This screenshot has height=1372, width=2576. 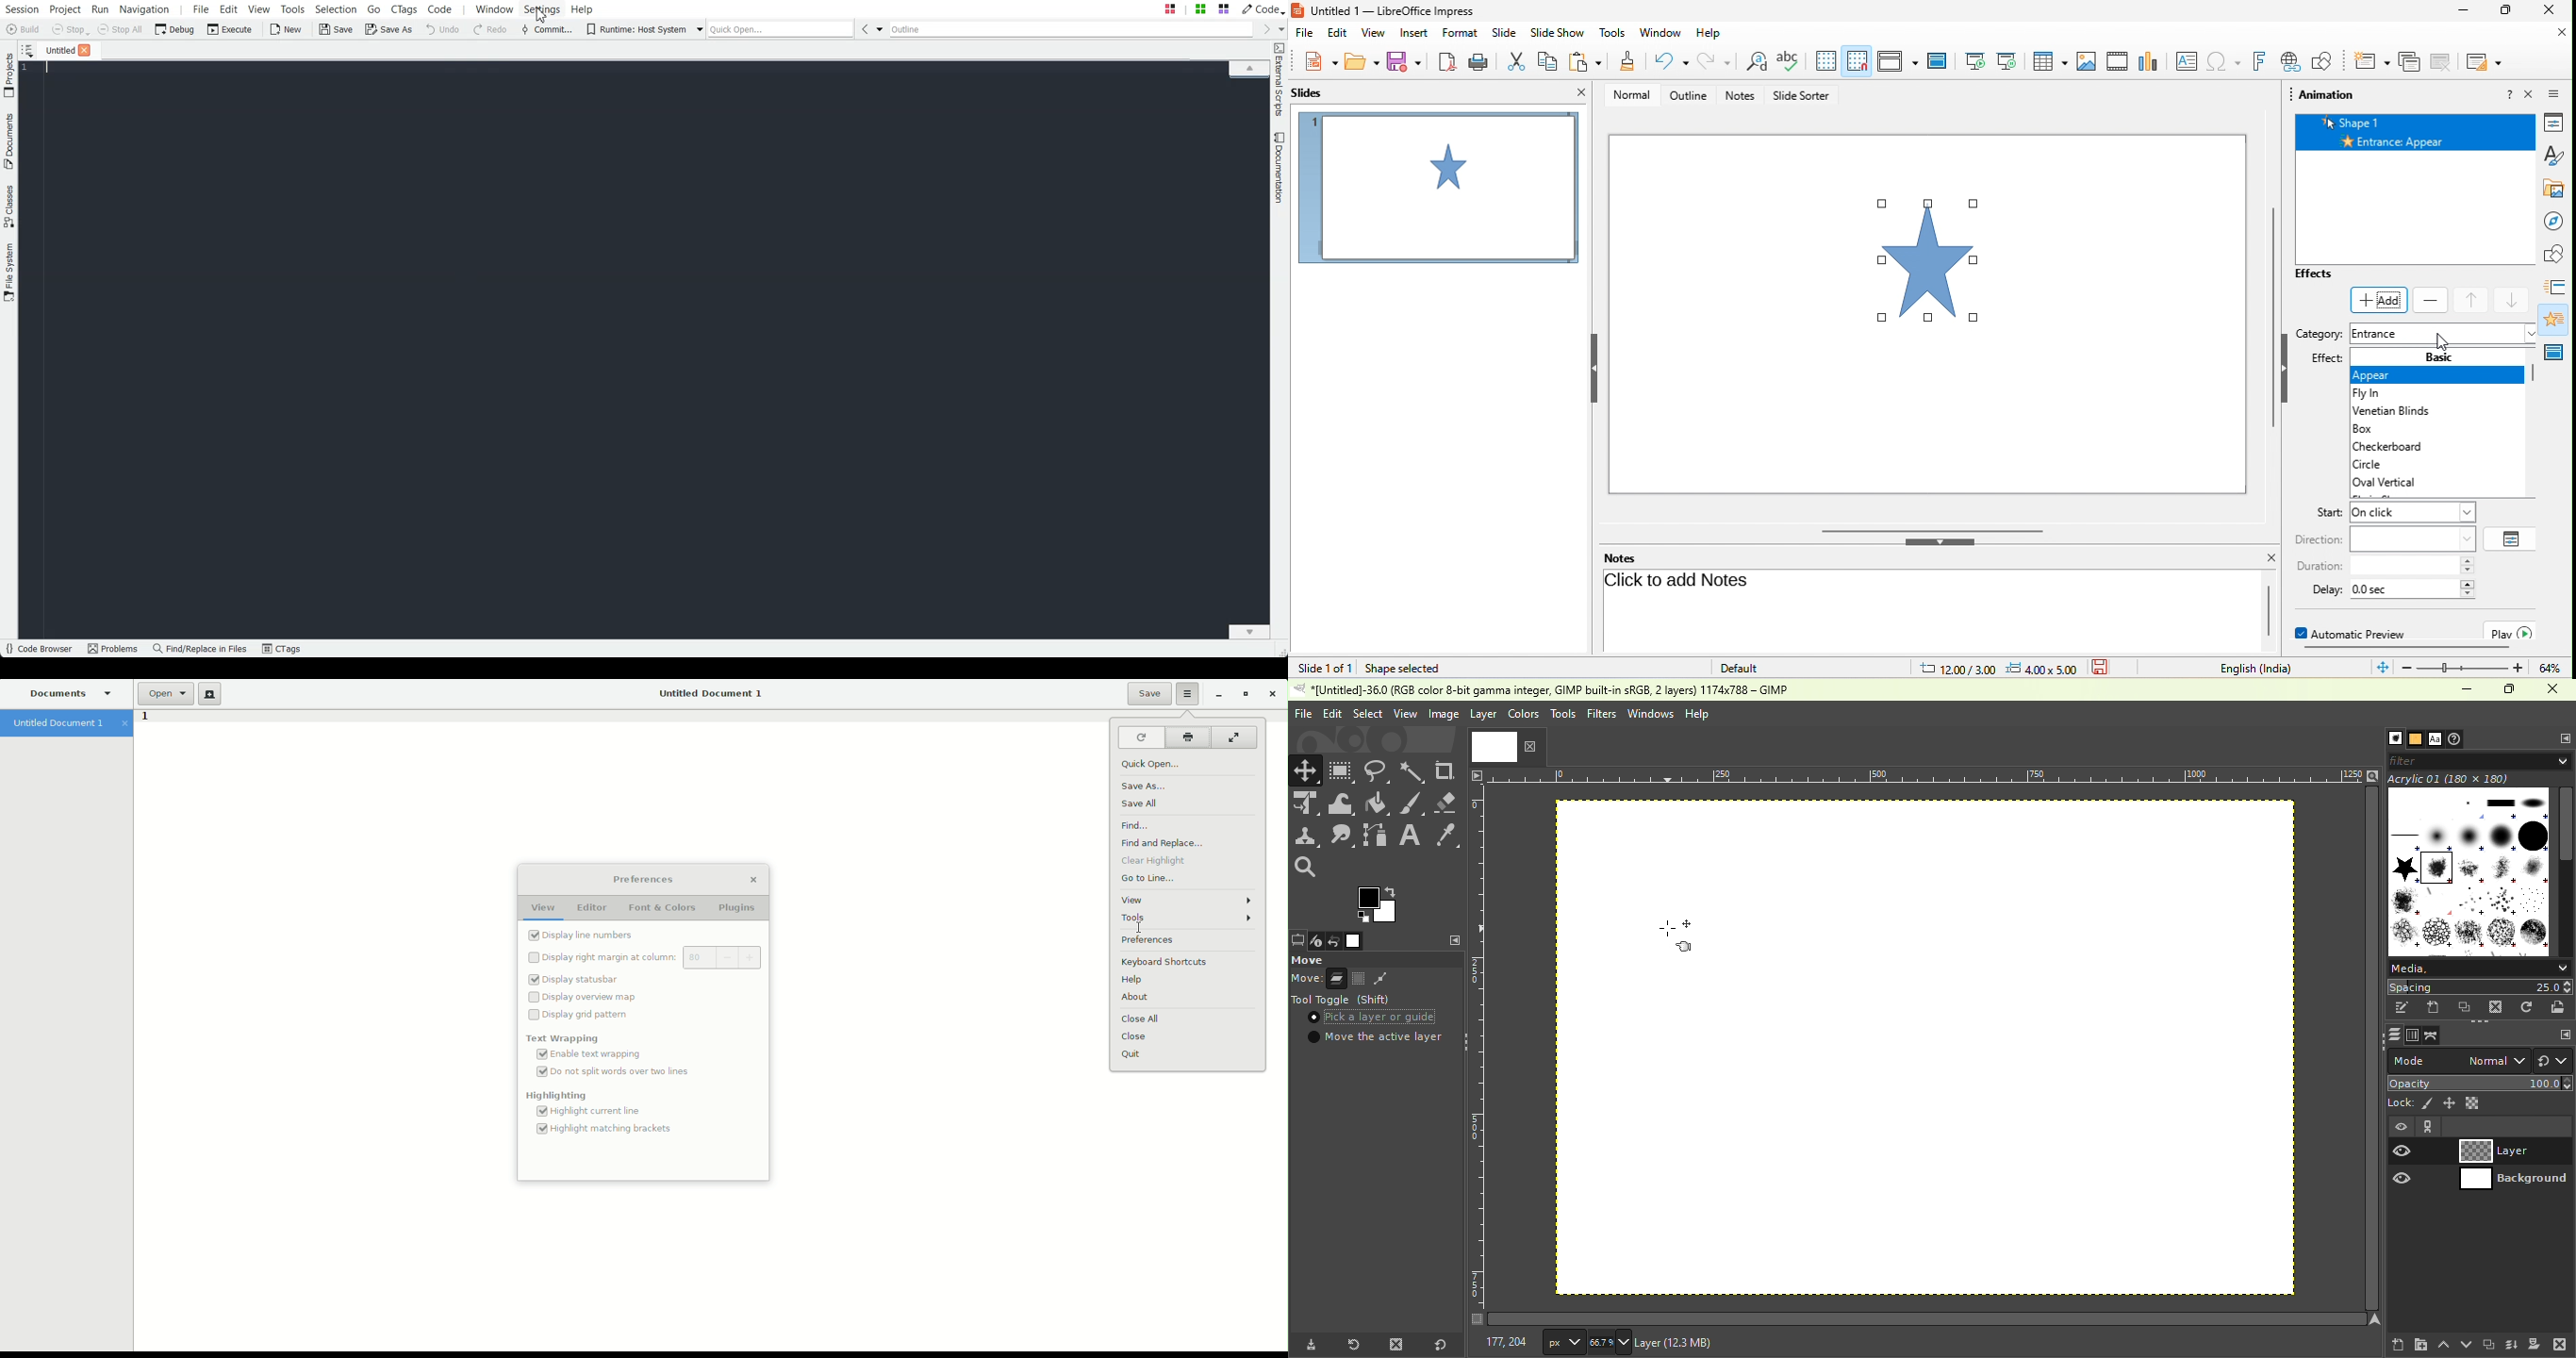 What do you see at coordinates (1351, 1345) in the screenshot?
I see `Restore tool preset` at bounding box center [1351, 1345].